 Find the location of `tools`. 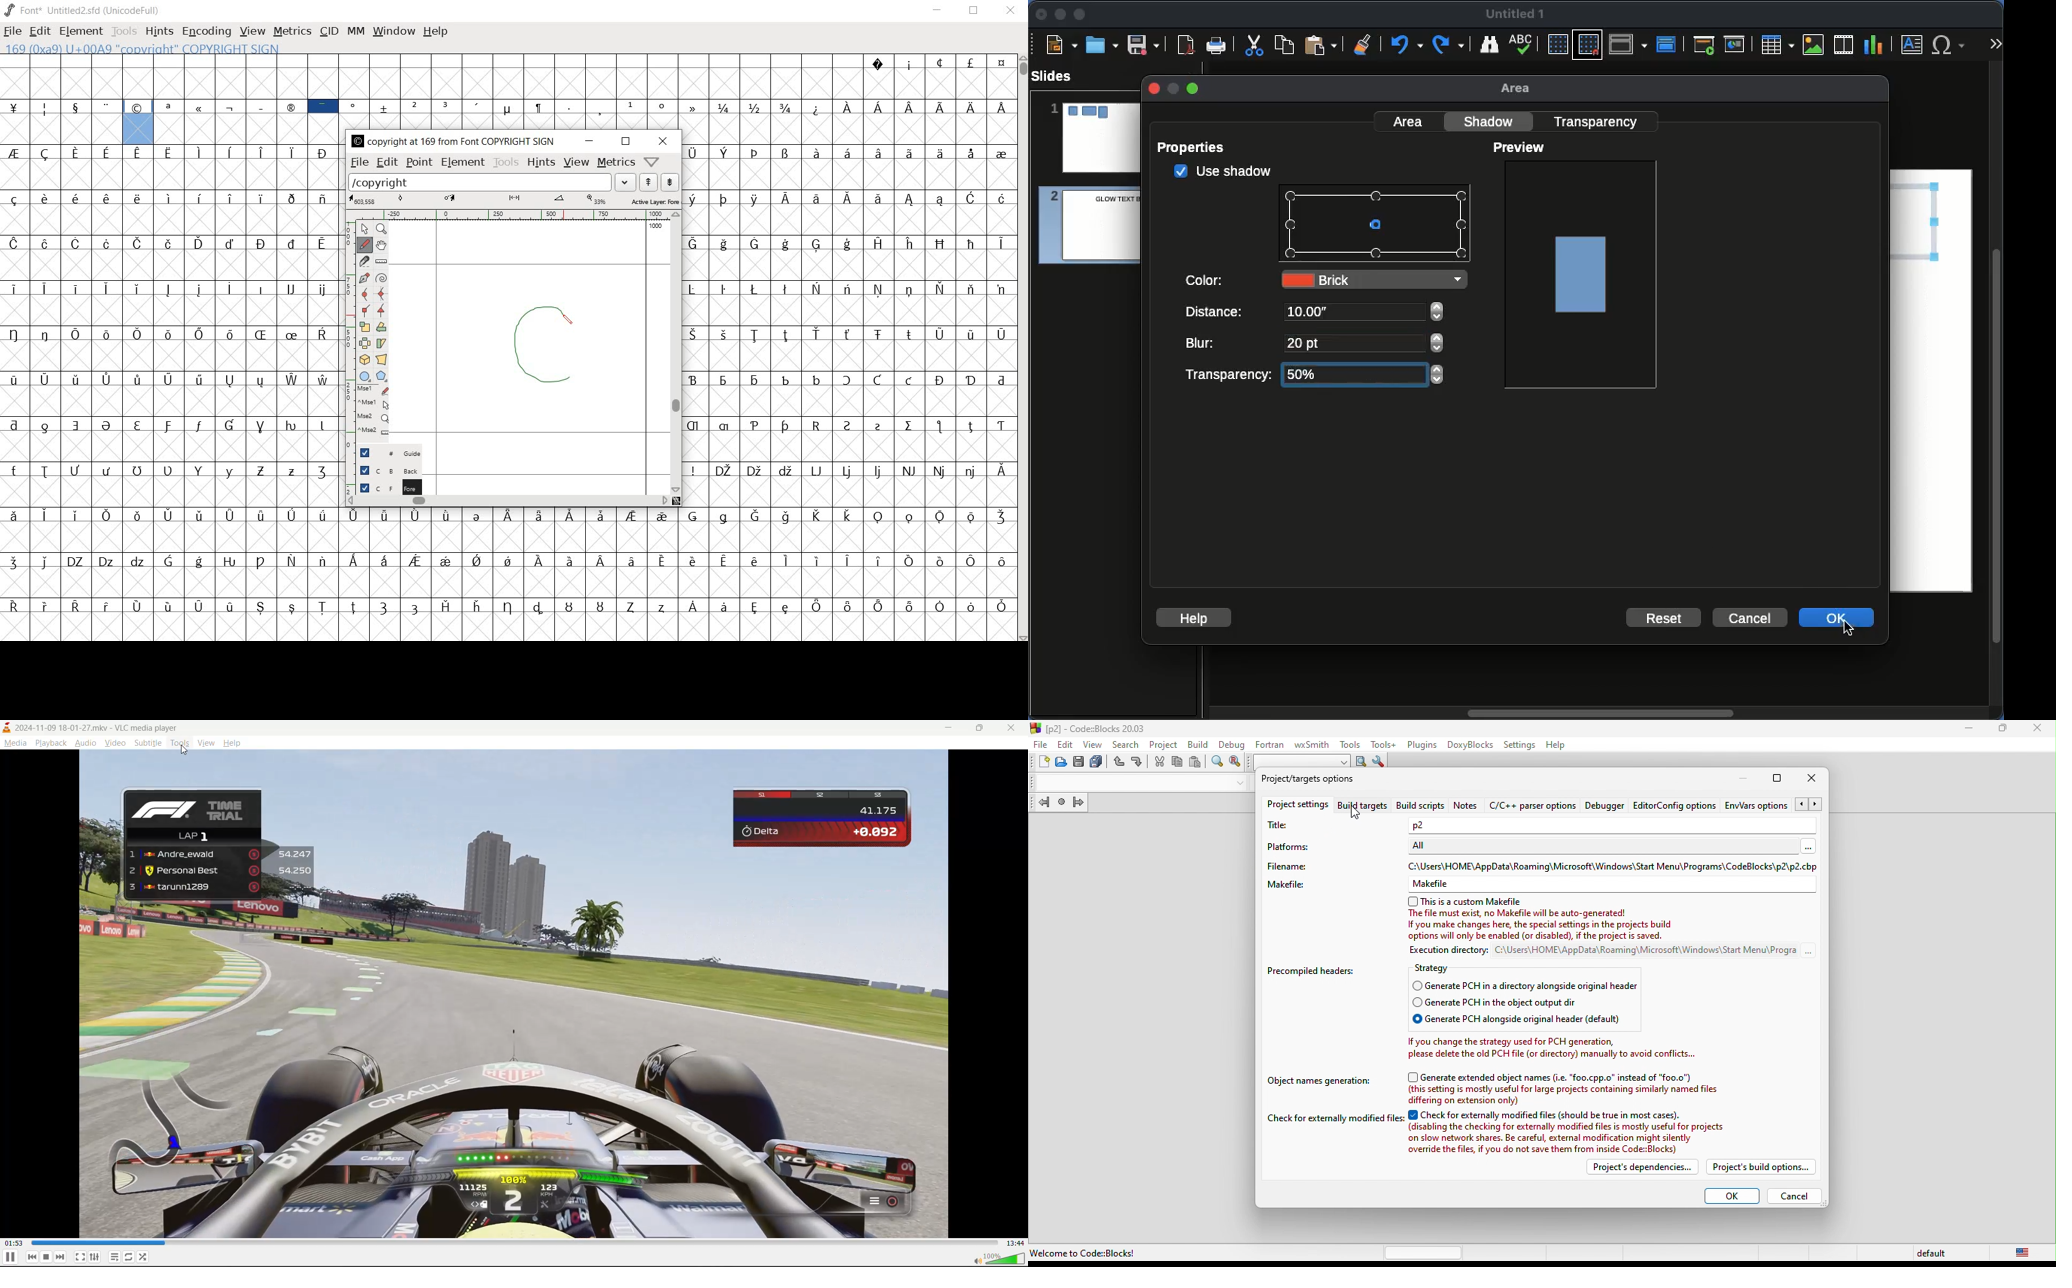

tools is located at coordinates (1348, 743).